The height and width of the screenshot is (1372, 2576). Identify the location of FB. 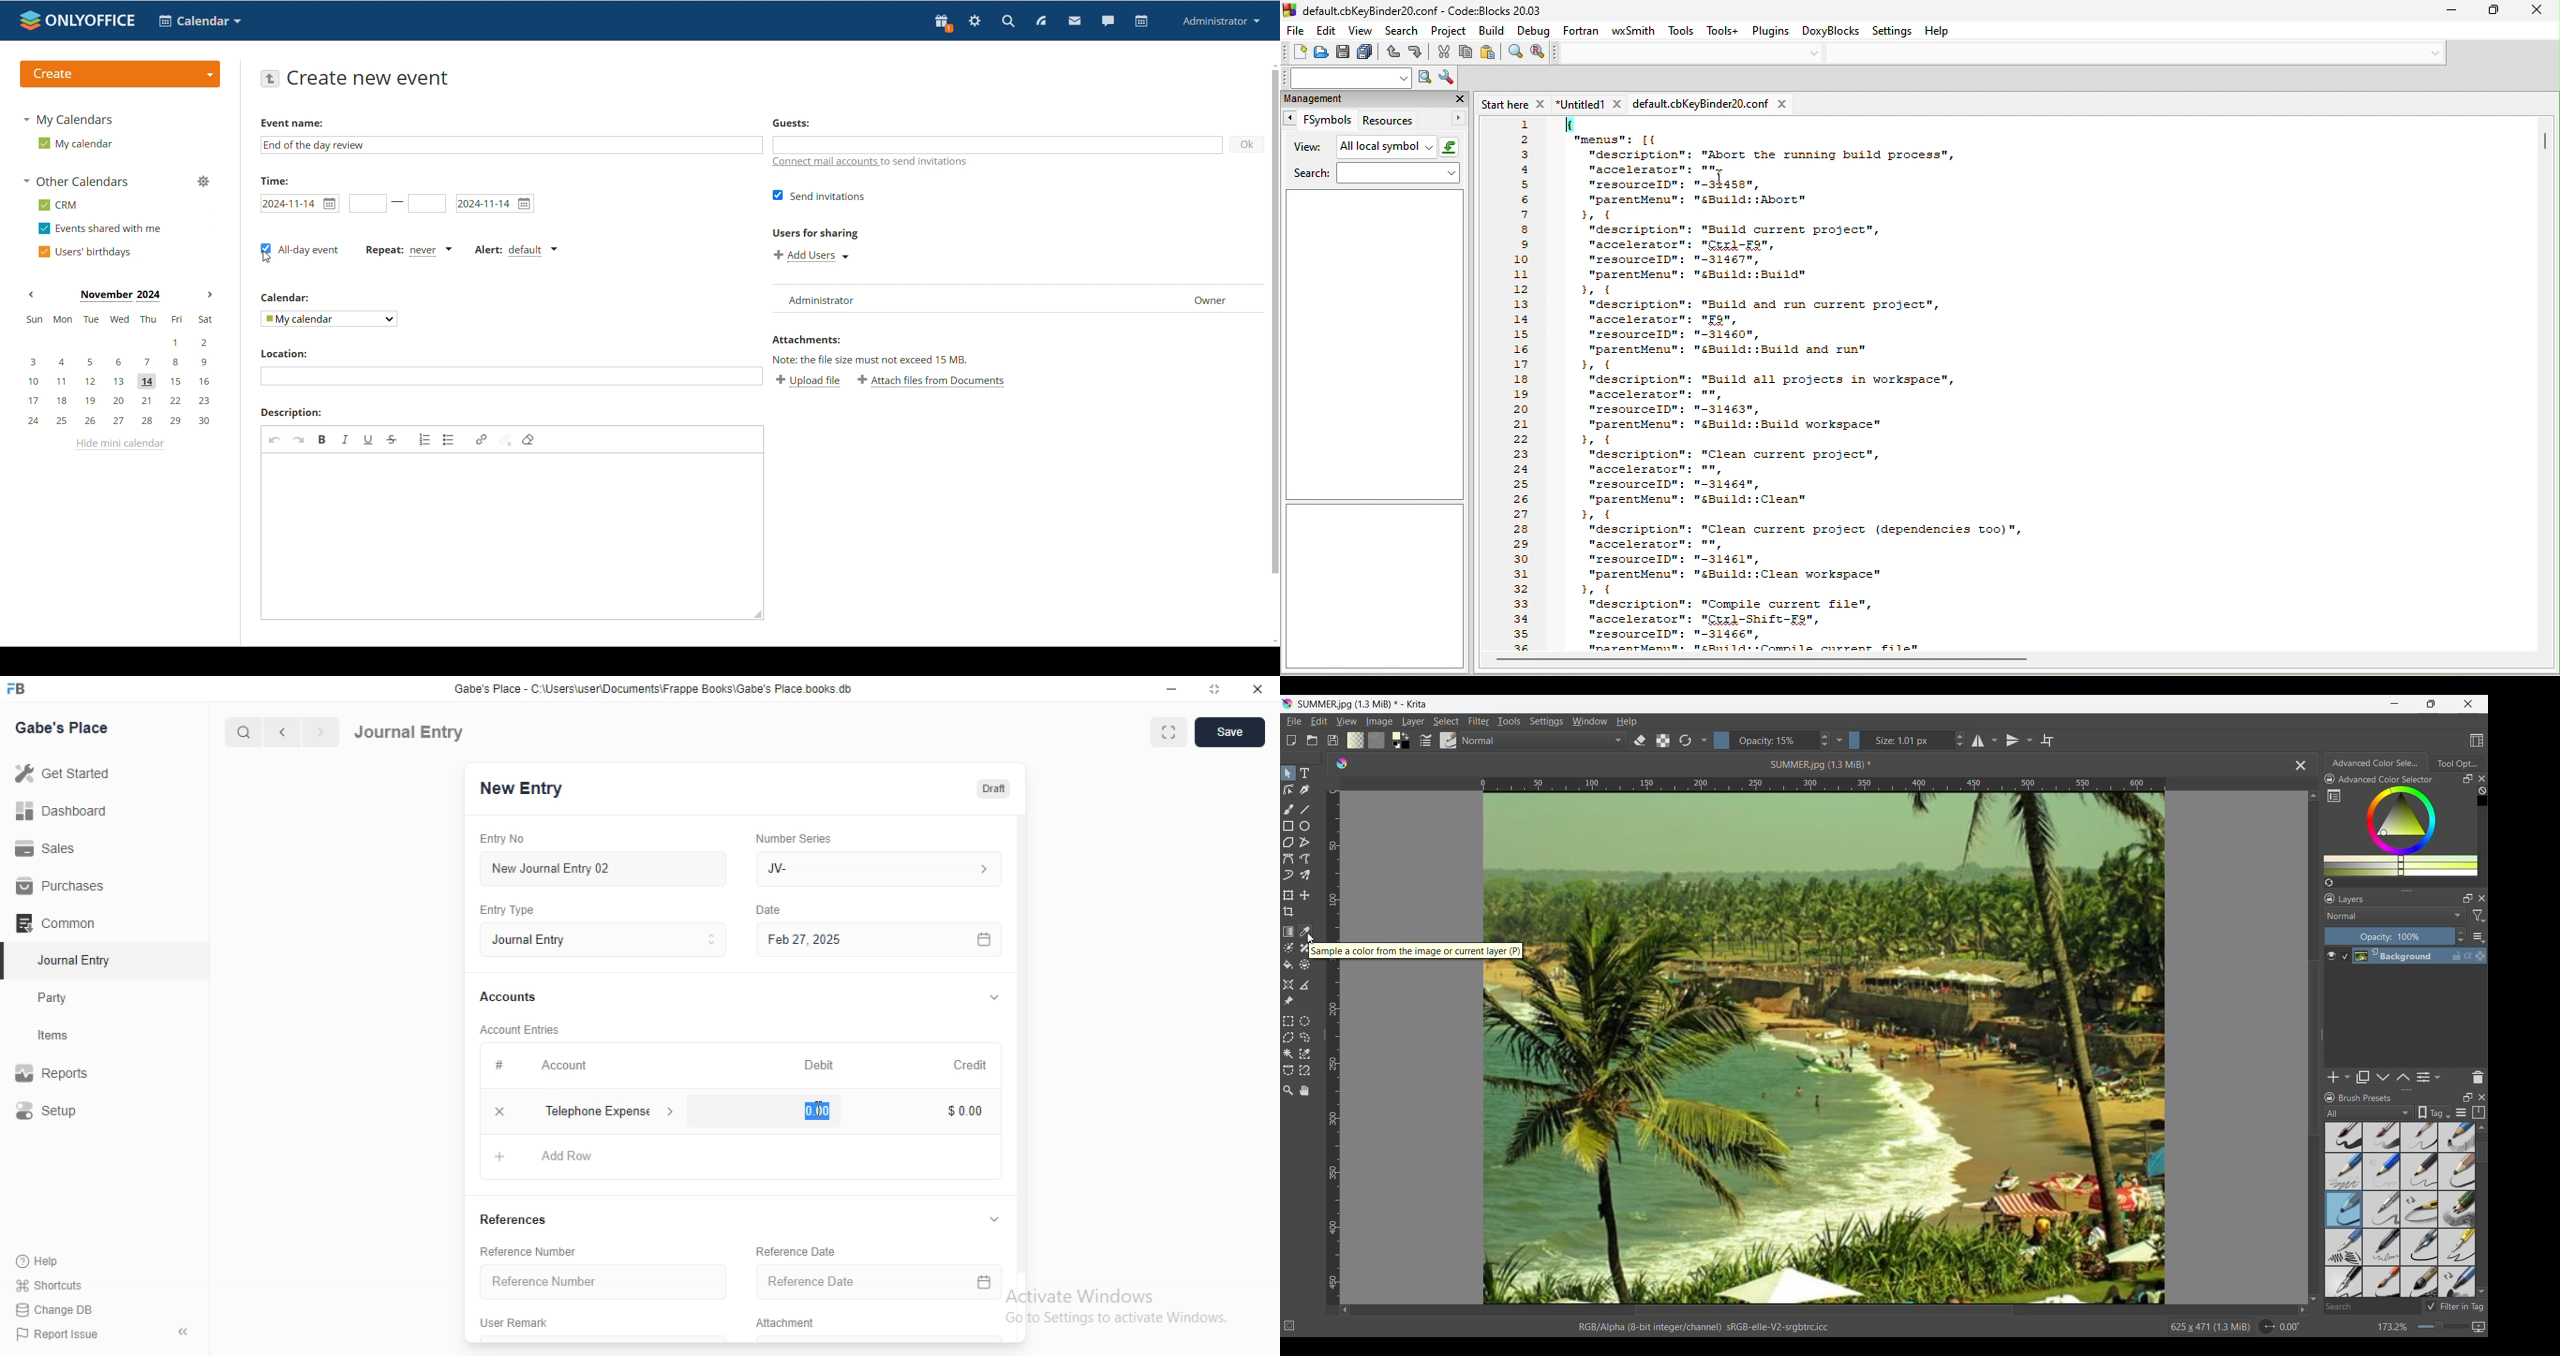
(19, 687).